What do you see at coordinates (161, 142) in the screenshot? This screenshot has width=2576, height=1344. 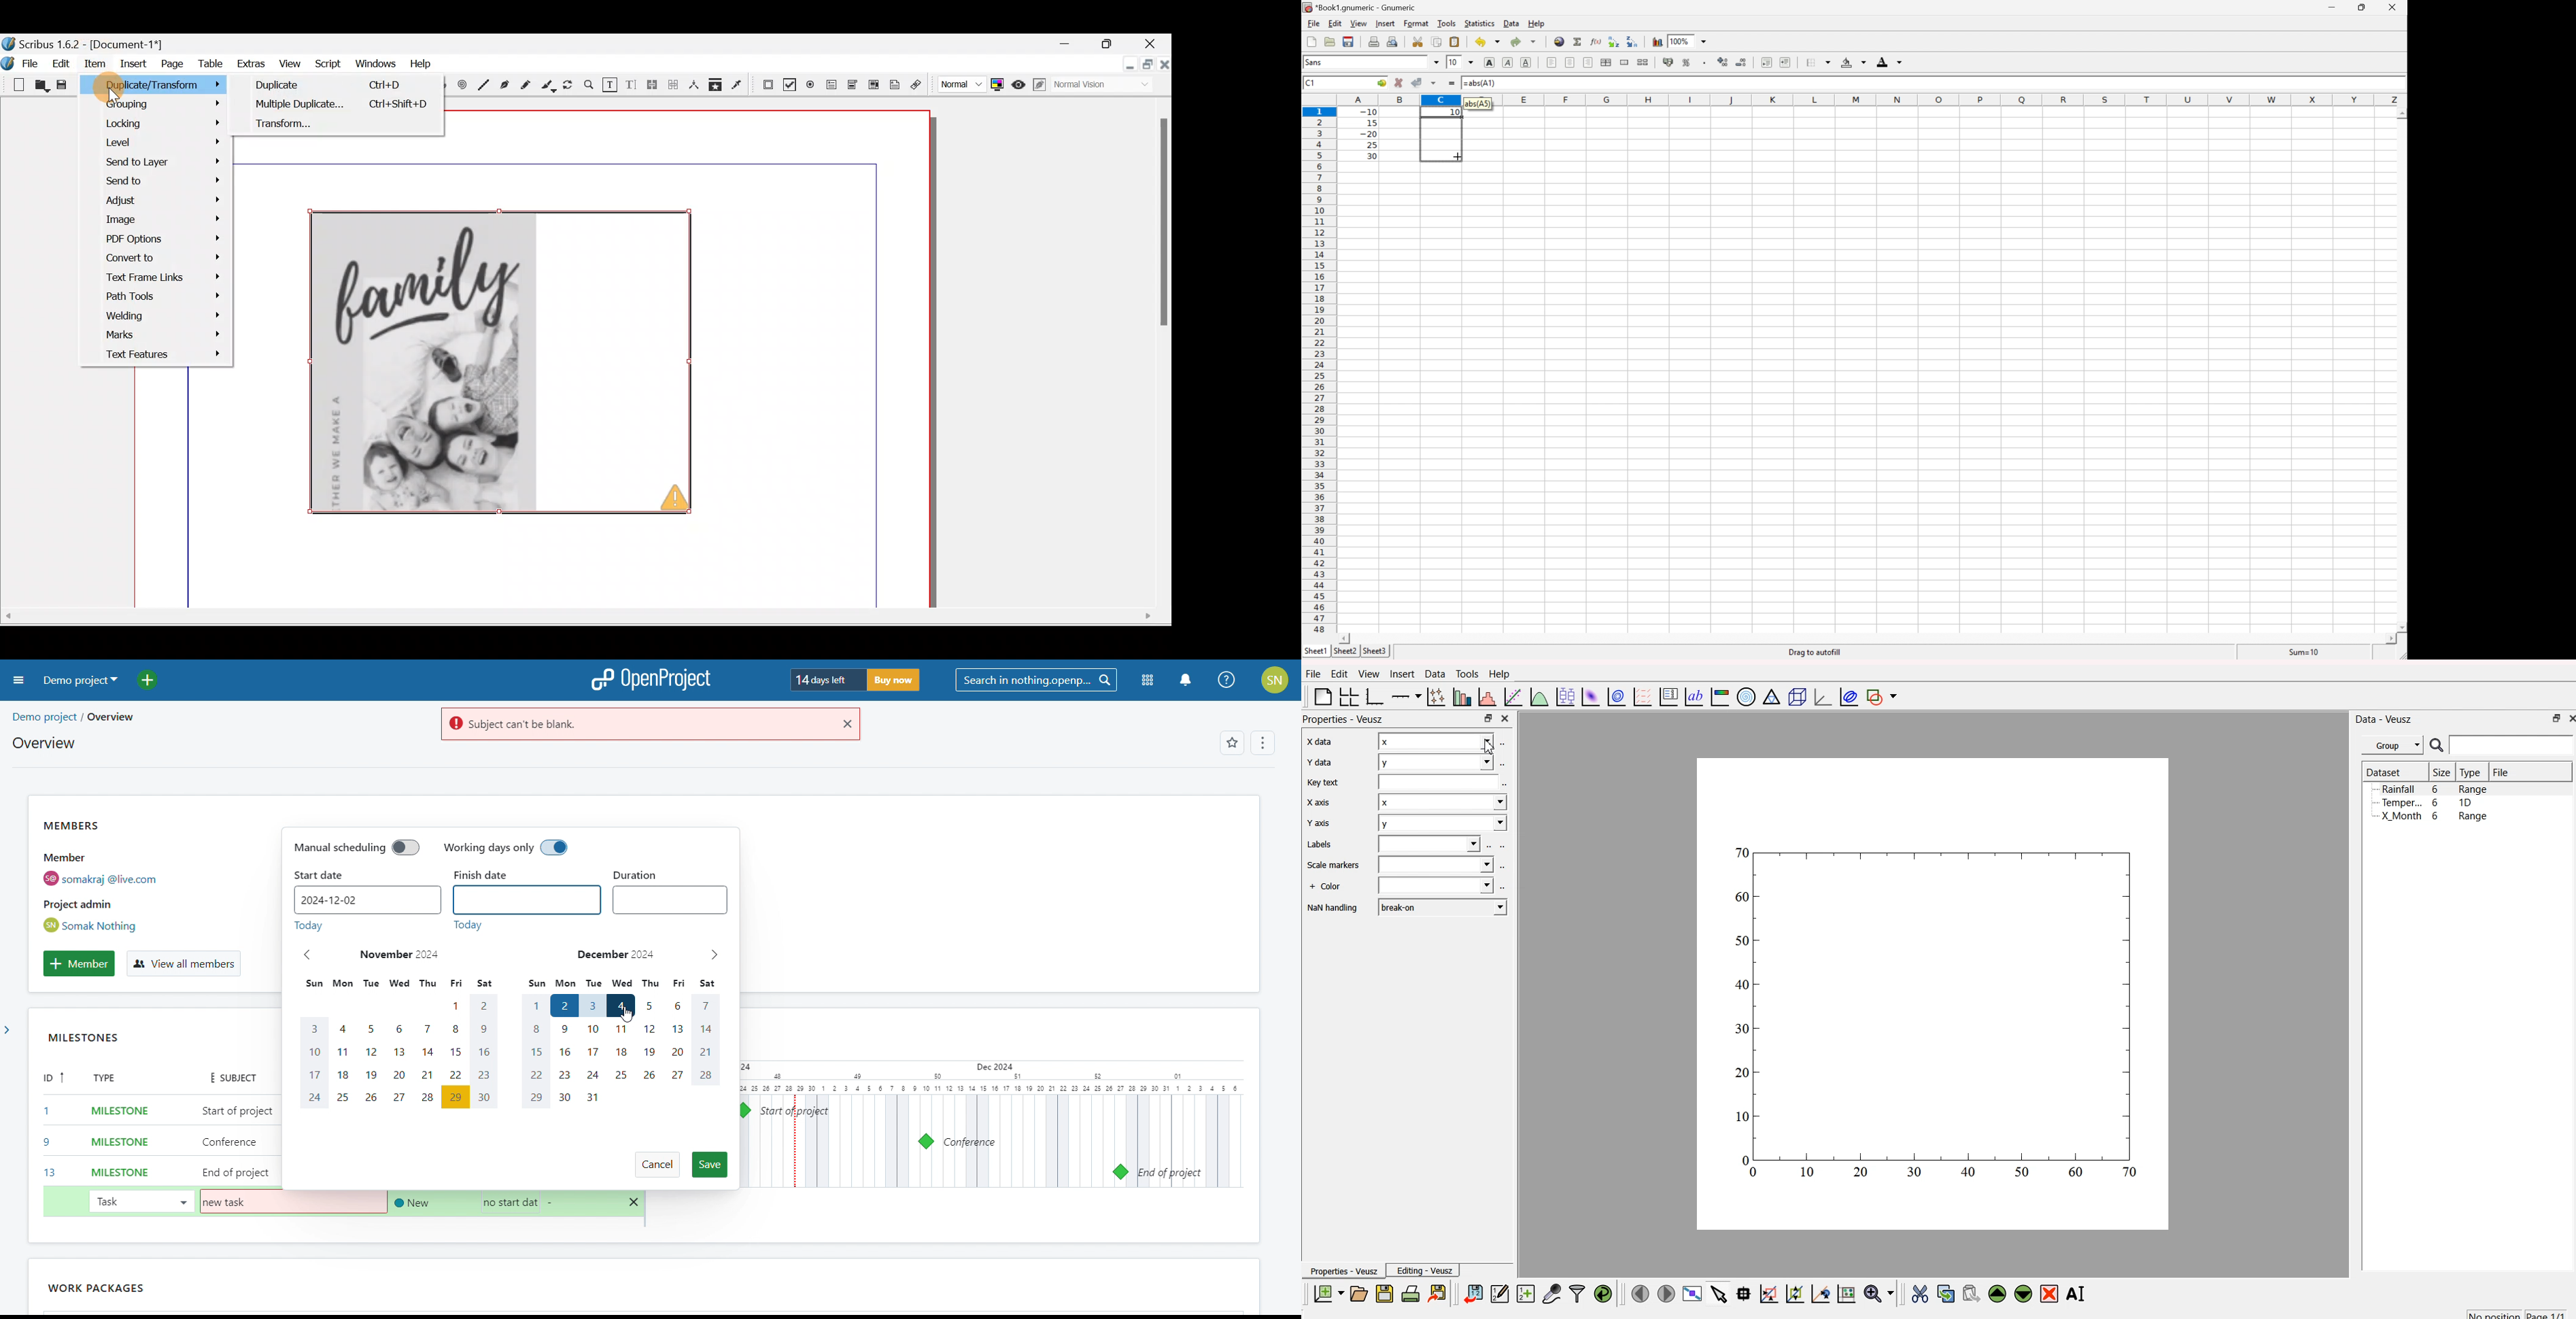 I see `Level` at bounding box center [161, 142].